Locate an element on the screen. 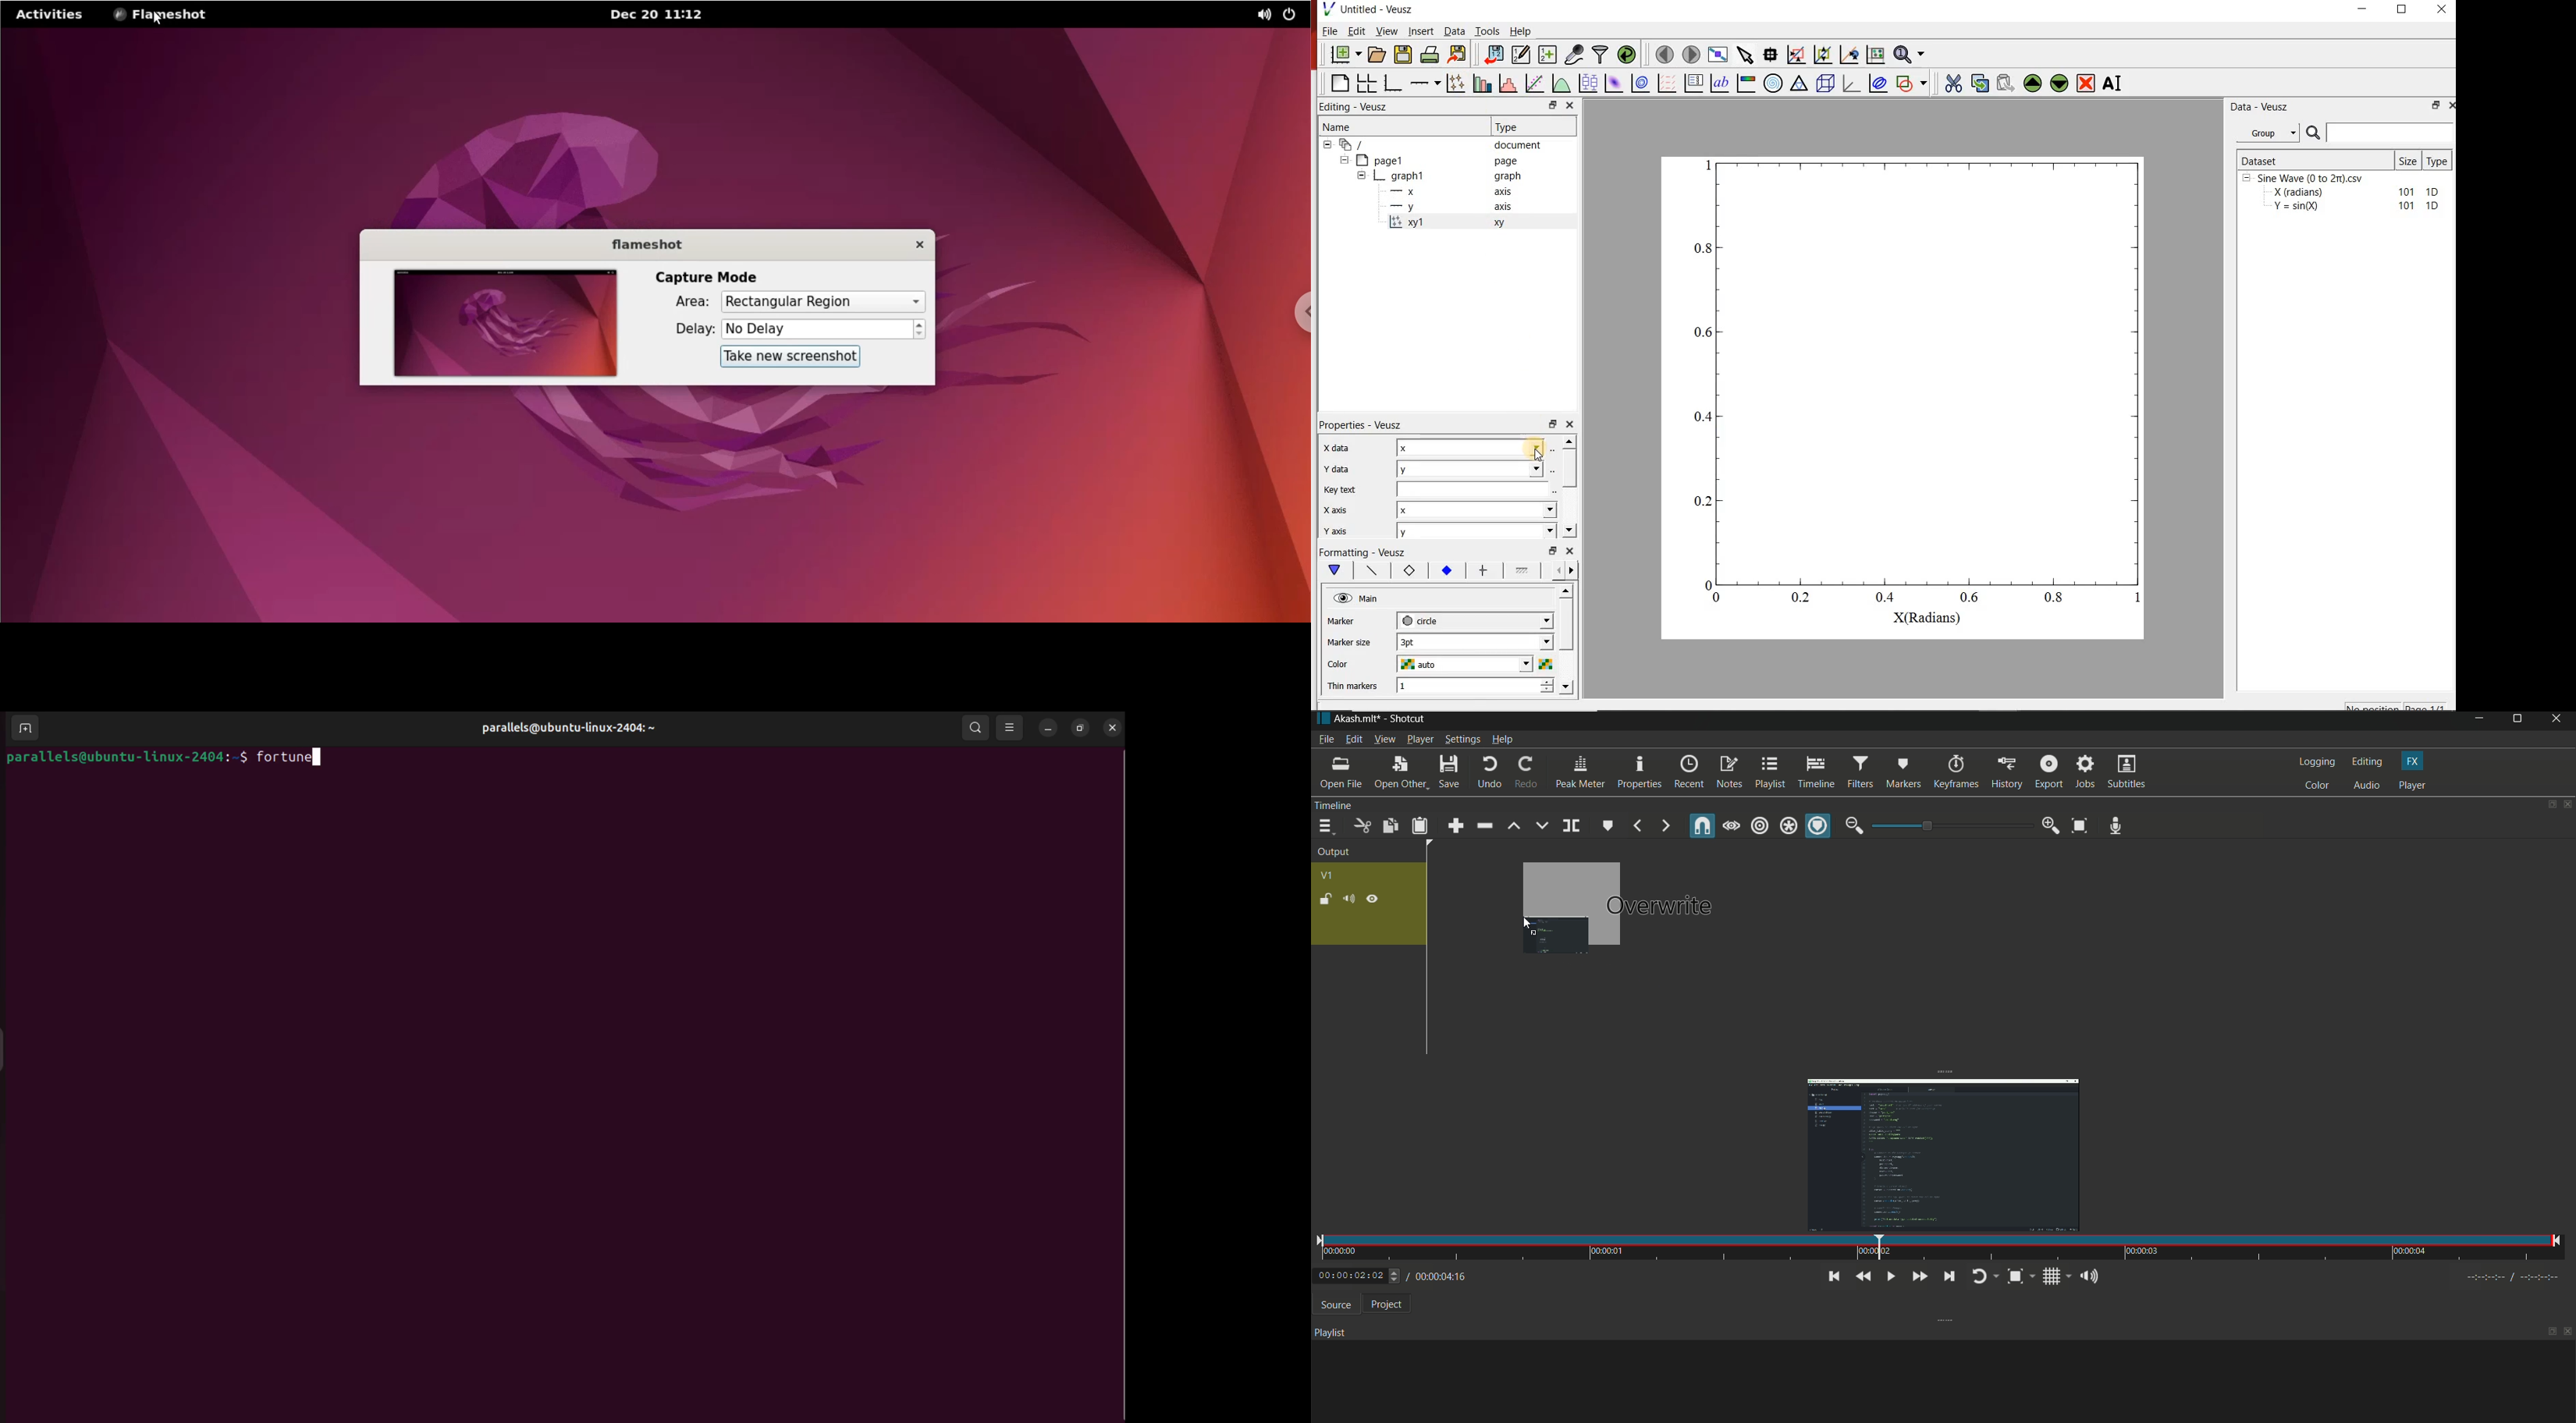 The image size is (2576, 1428). create/edit marker is located at coordinates (1607, 825).